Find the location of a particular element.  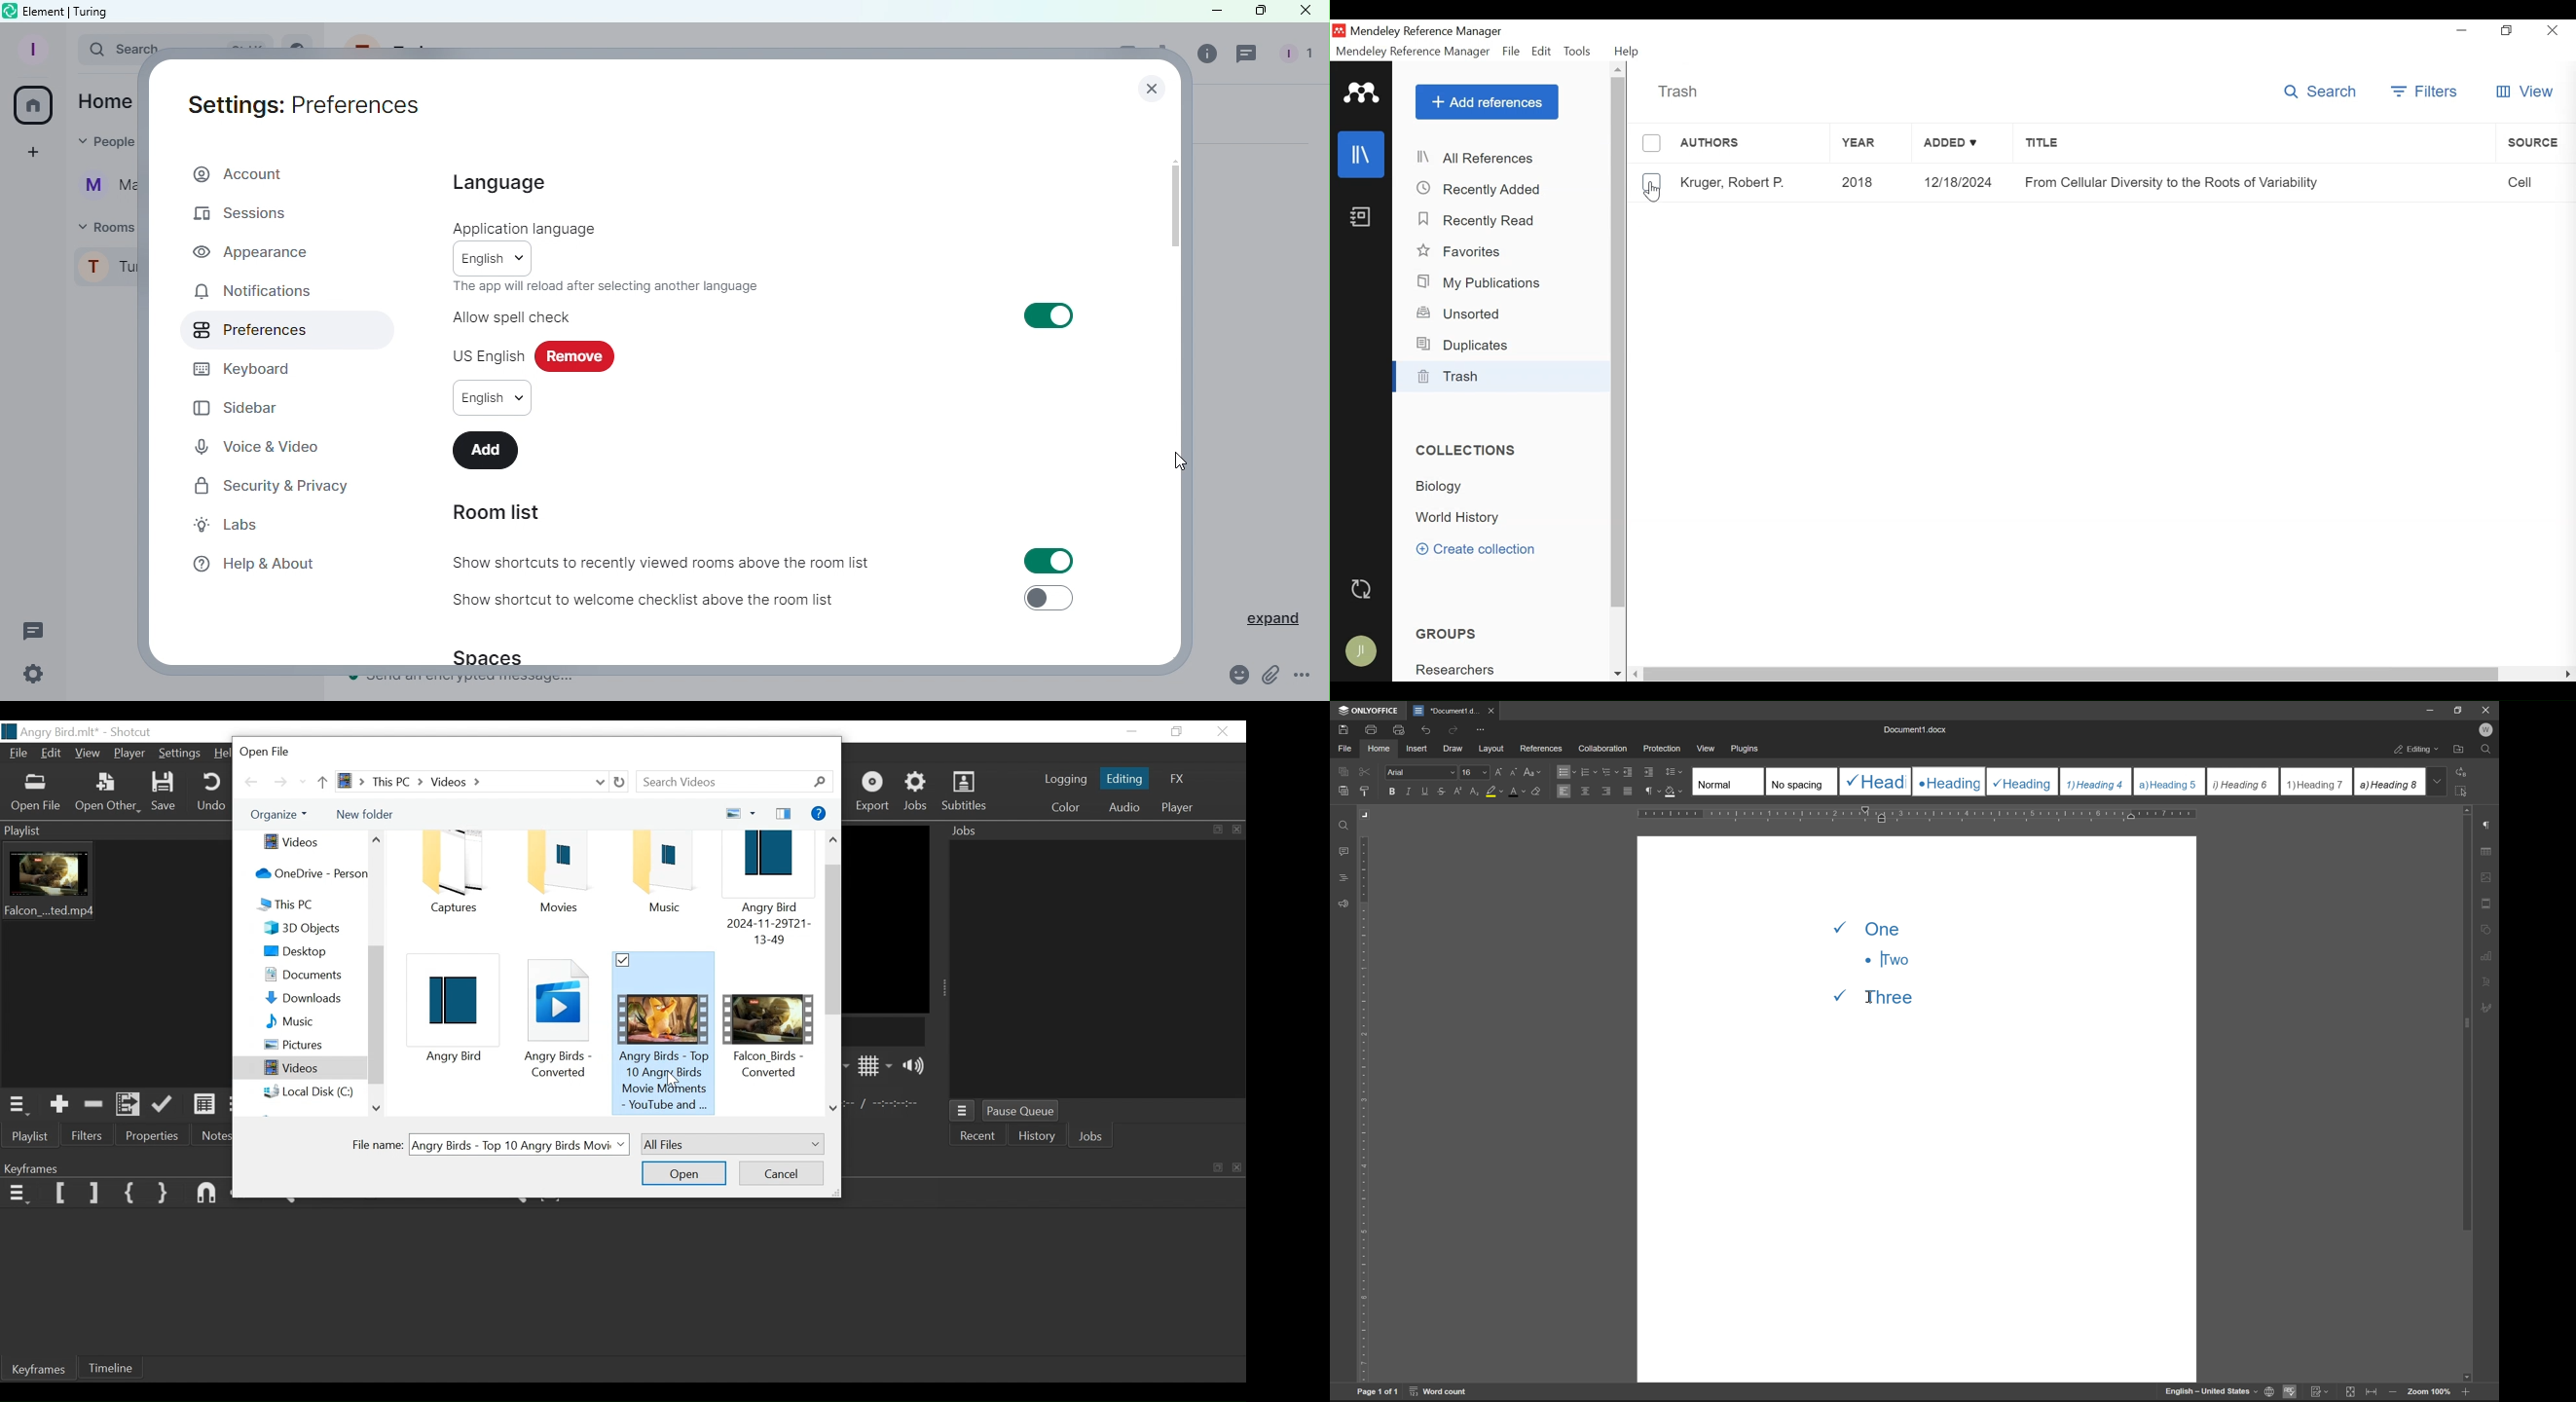

zoom 100% is located at coordinates (2429, 1393).